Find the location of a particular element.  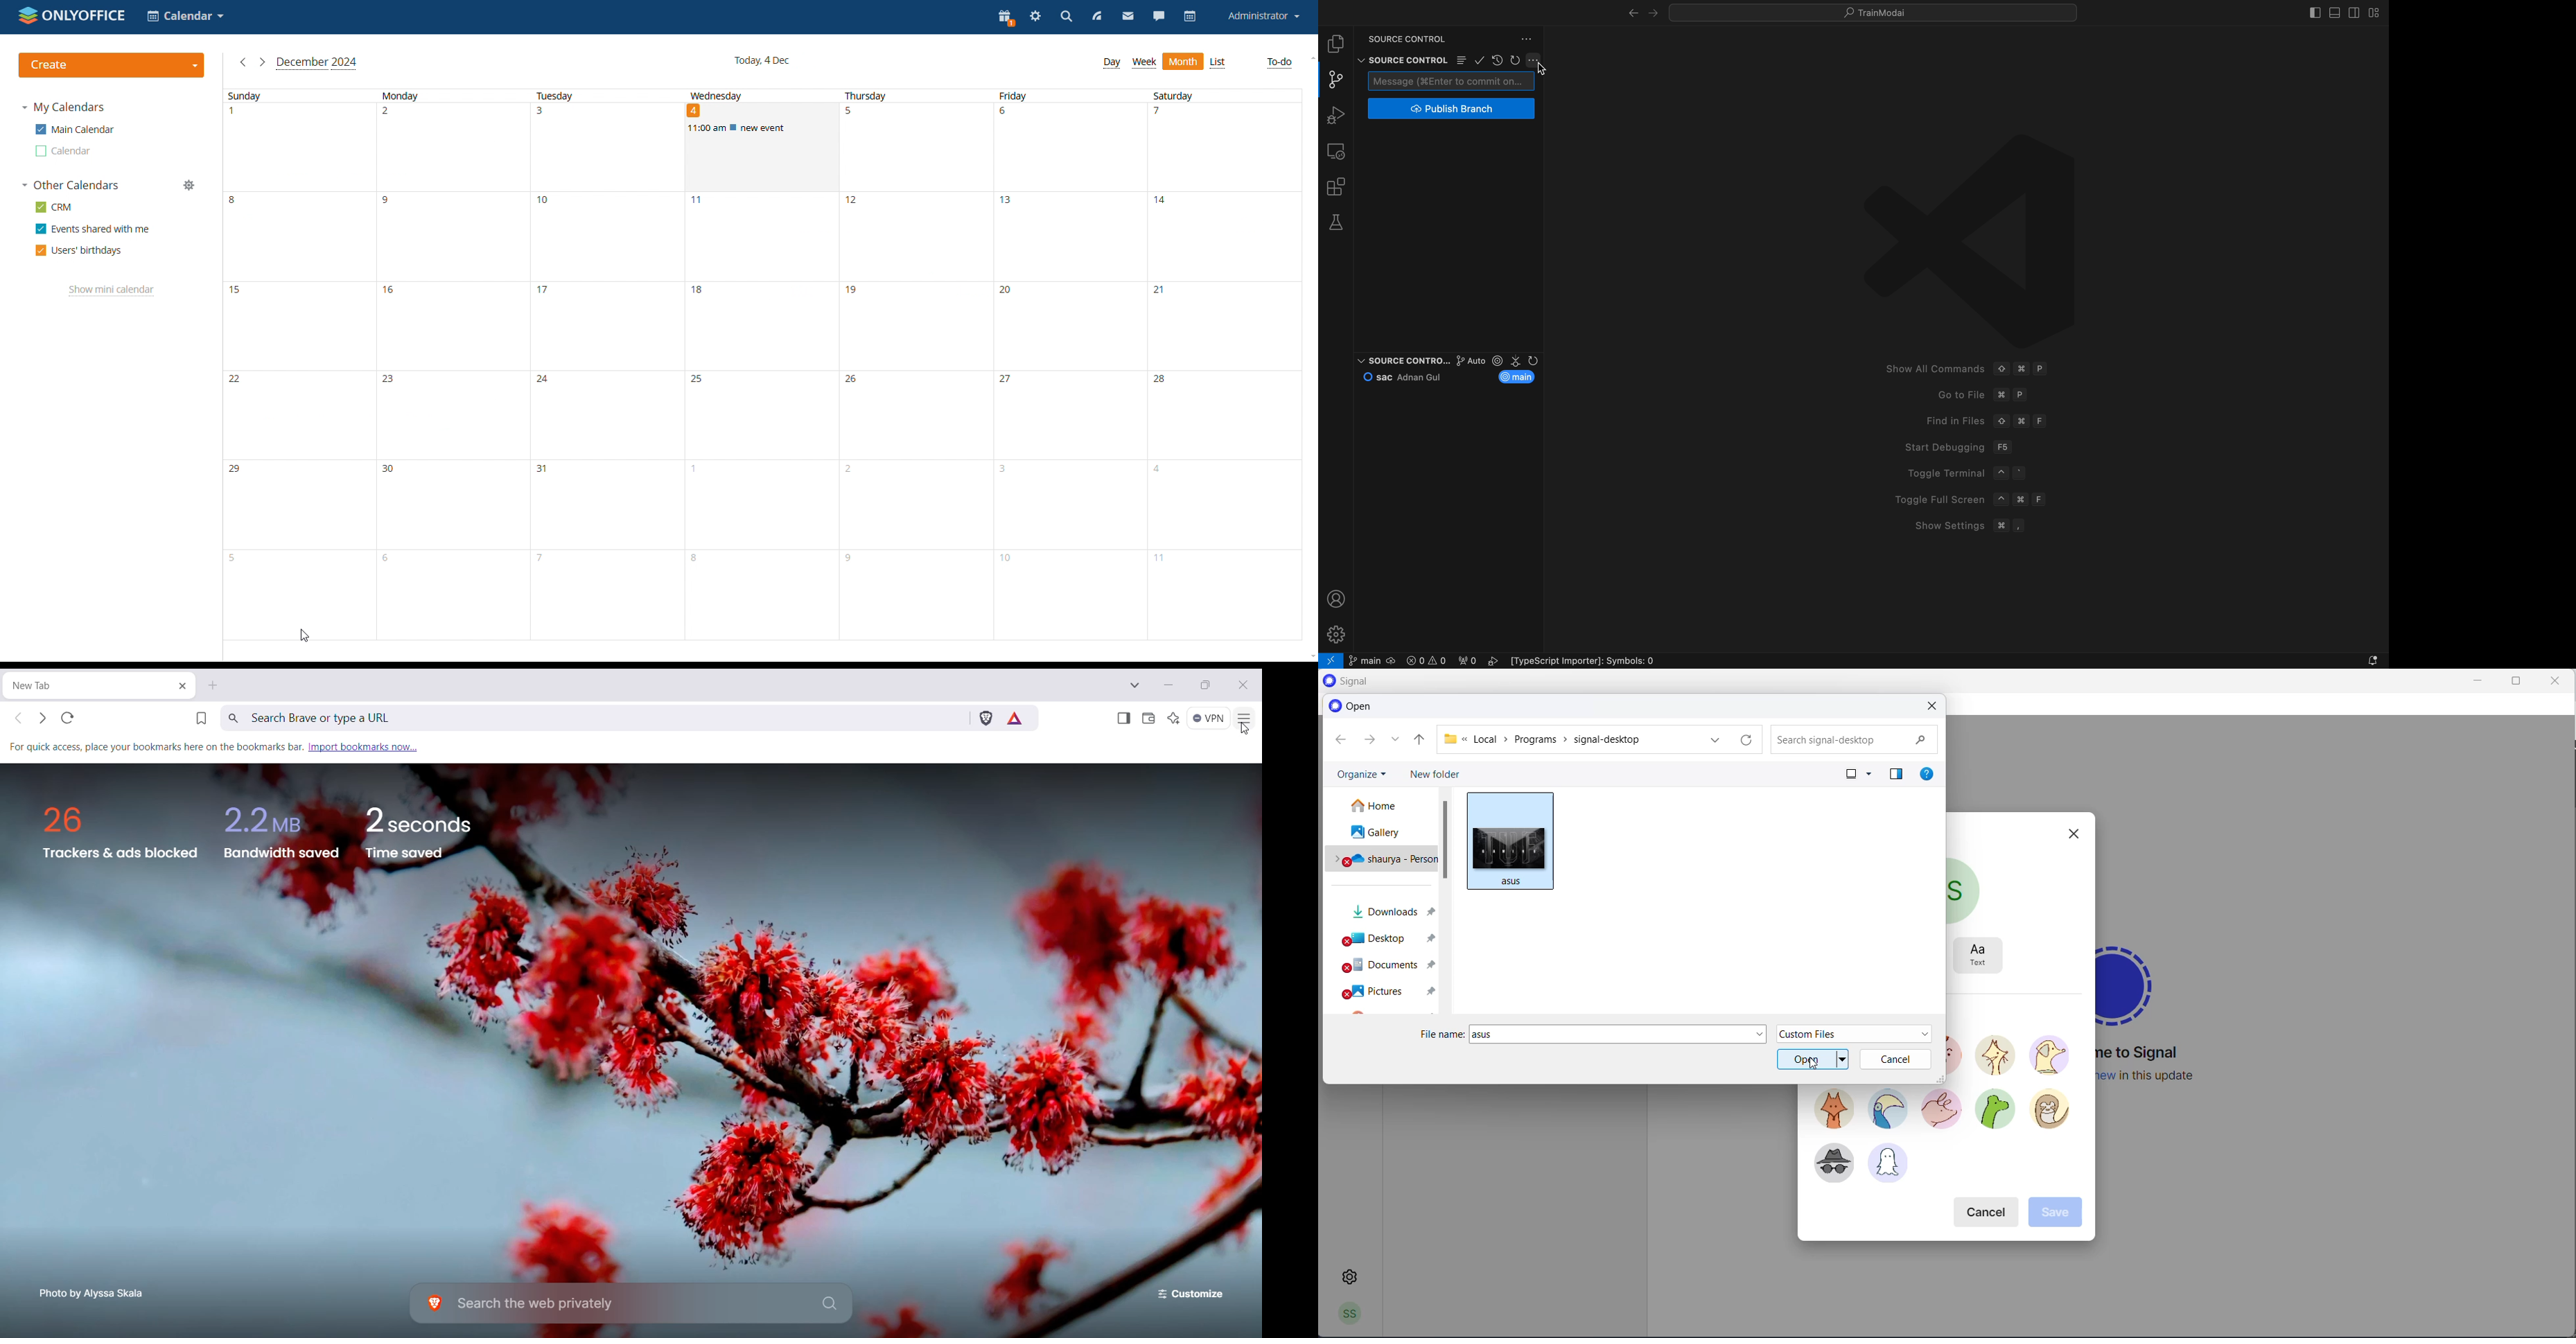

file name textbox is located at coordinates (1605, 1034).